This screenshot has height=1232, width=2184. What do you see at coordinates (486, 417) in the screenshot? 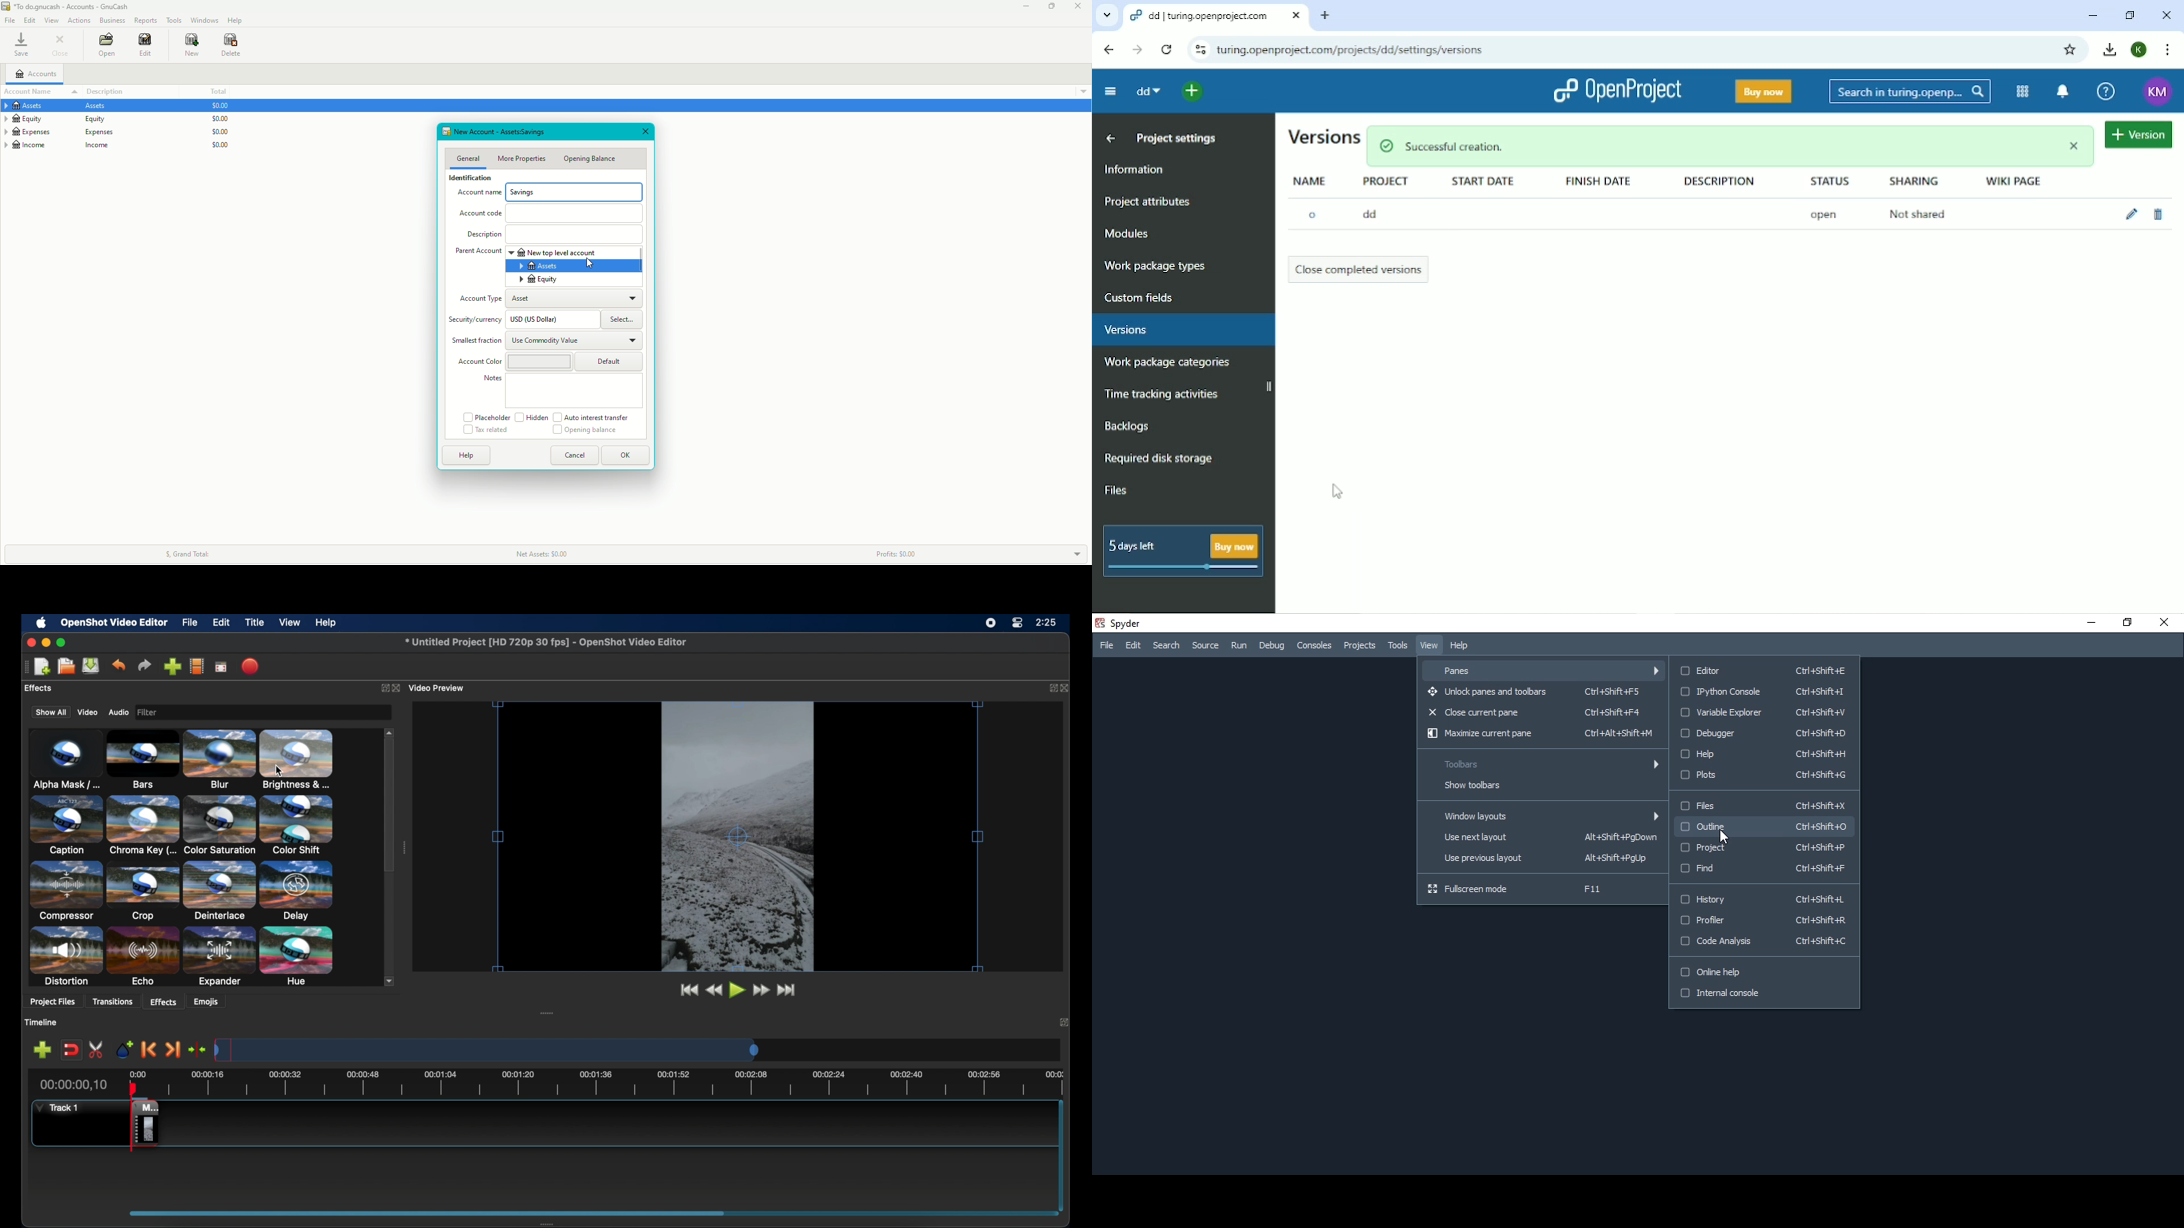
I see `Placeholder` at bounding box center [486, 417].